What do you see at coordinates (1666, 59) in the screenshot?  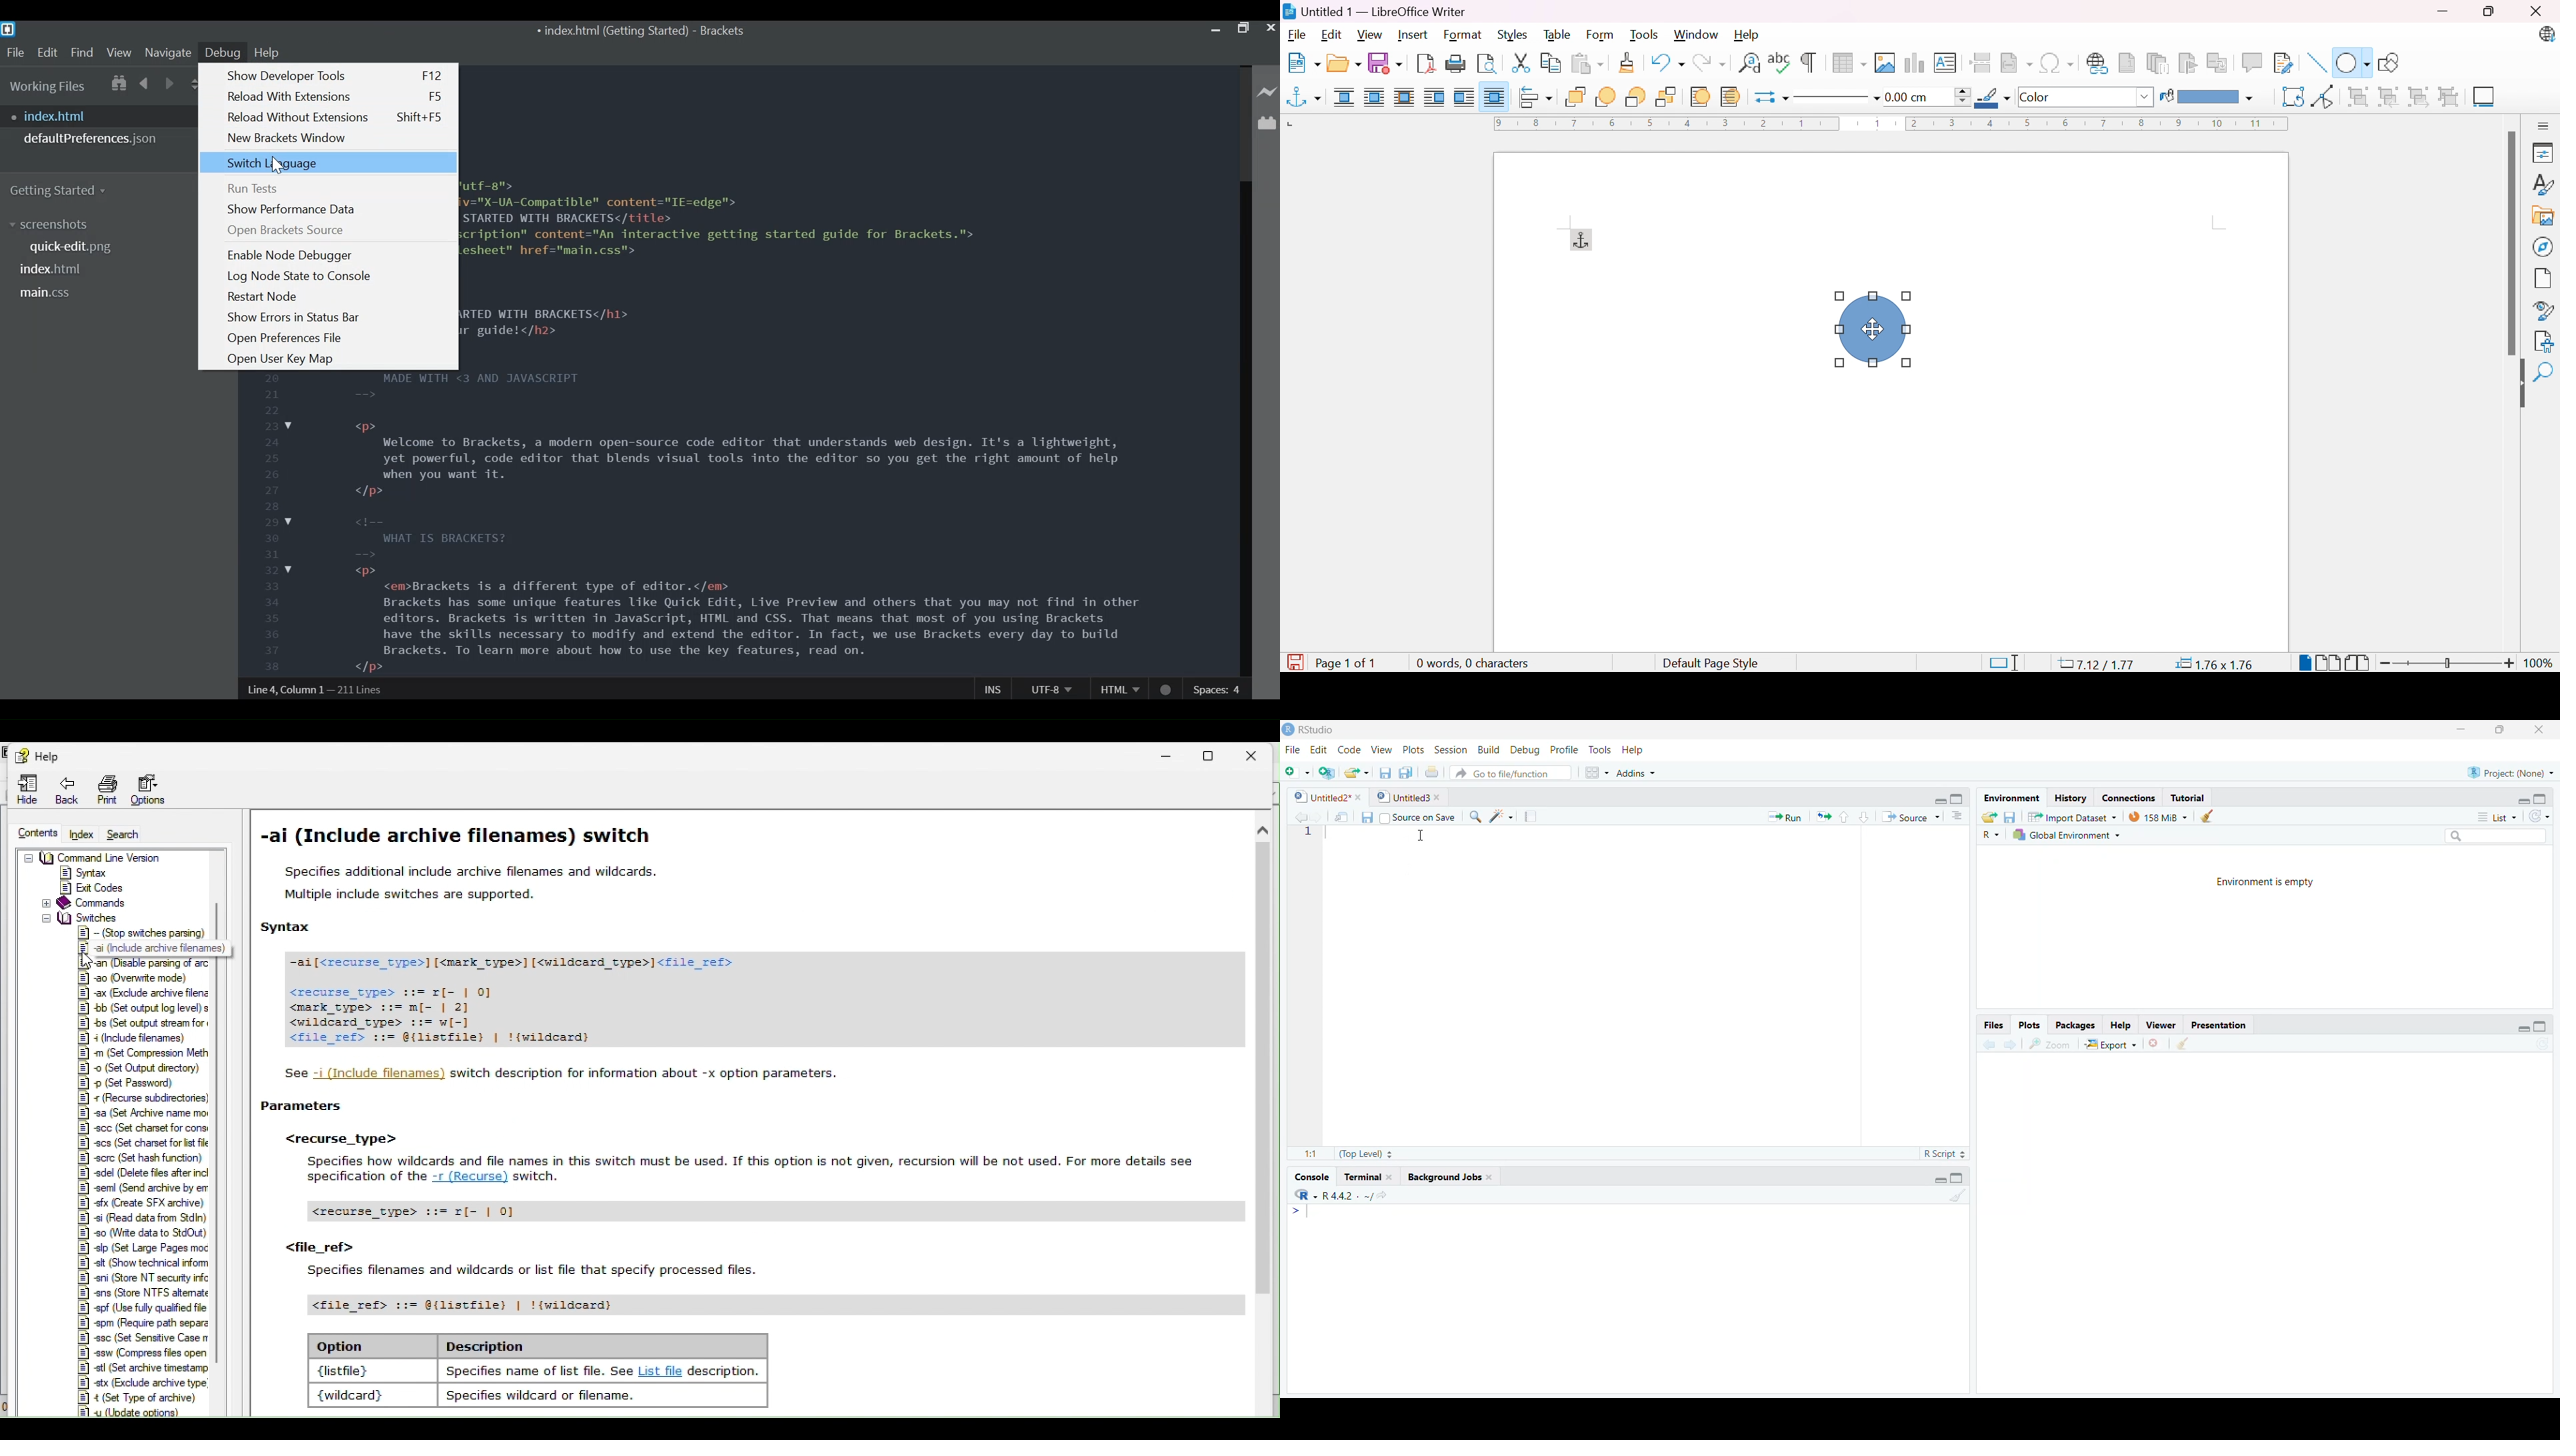 I see `Undo` at bounding box center [1666, 59].